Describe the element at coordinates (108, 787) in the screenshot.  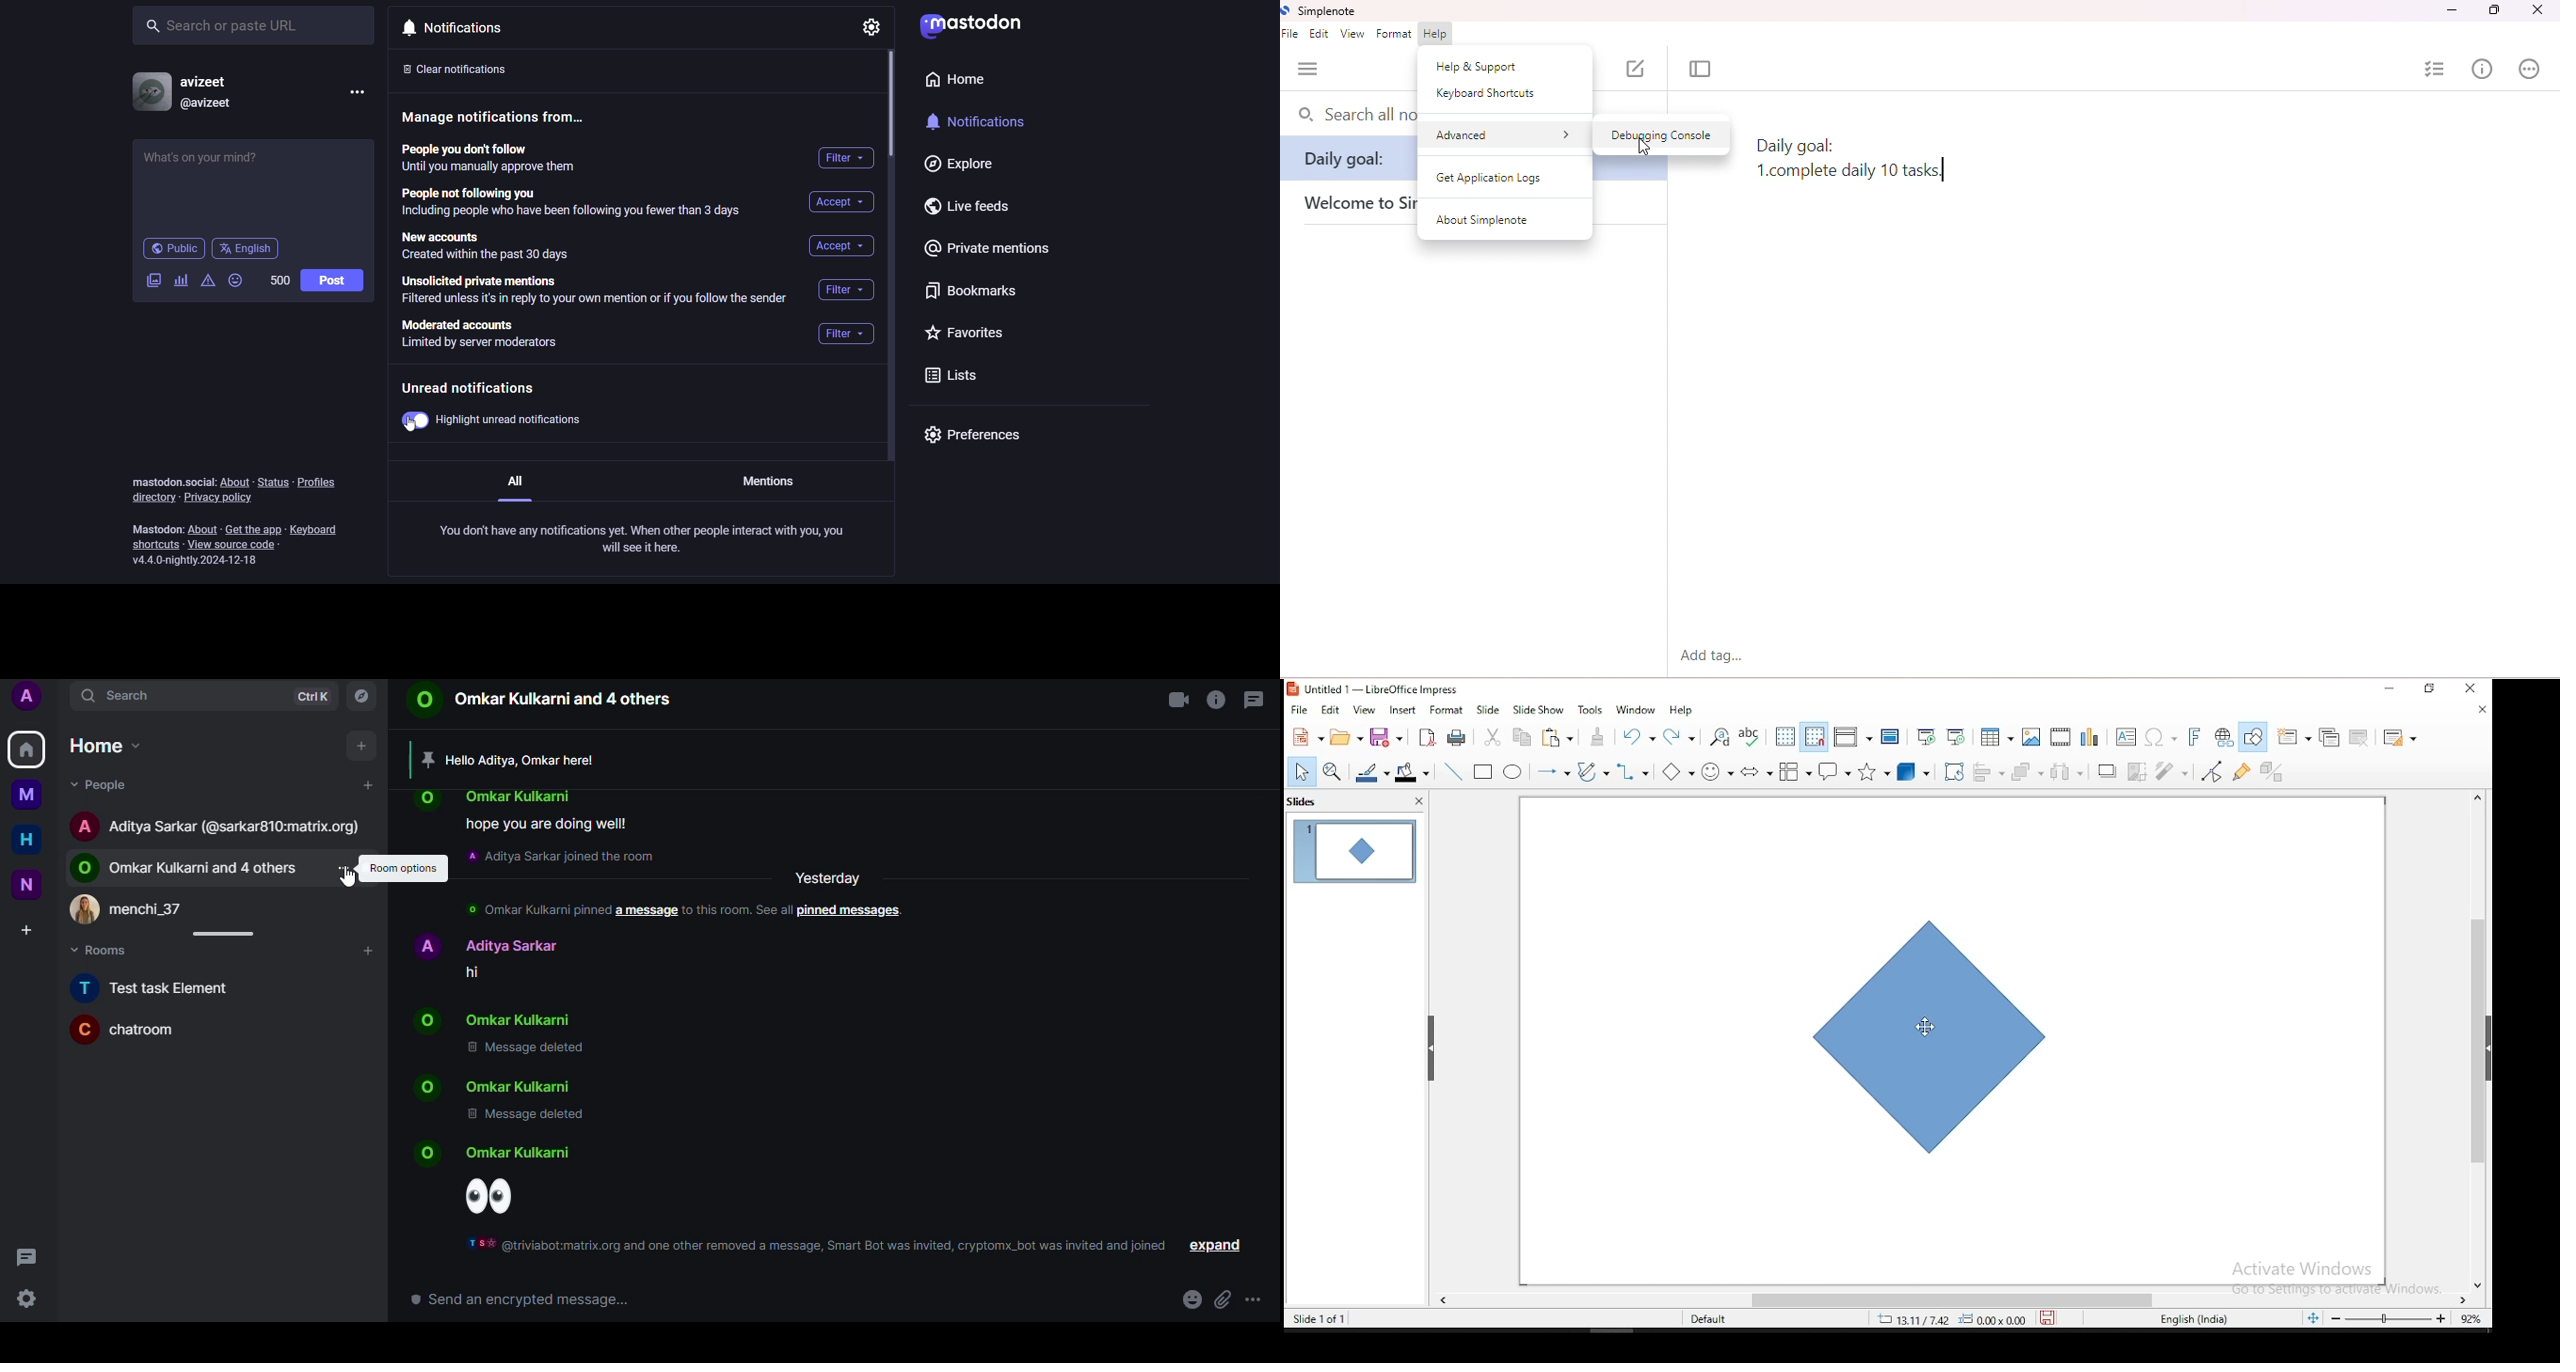
I see `People` at that location.